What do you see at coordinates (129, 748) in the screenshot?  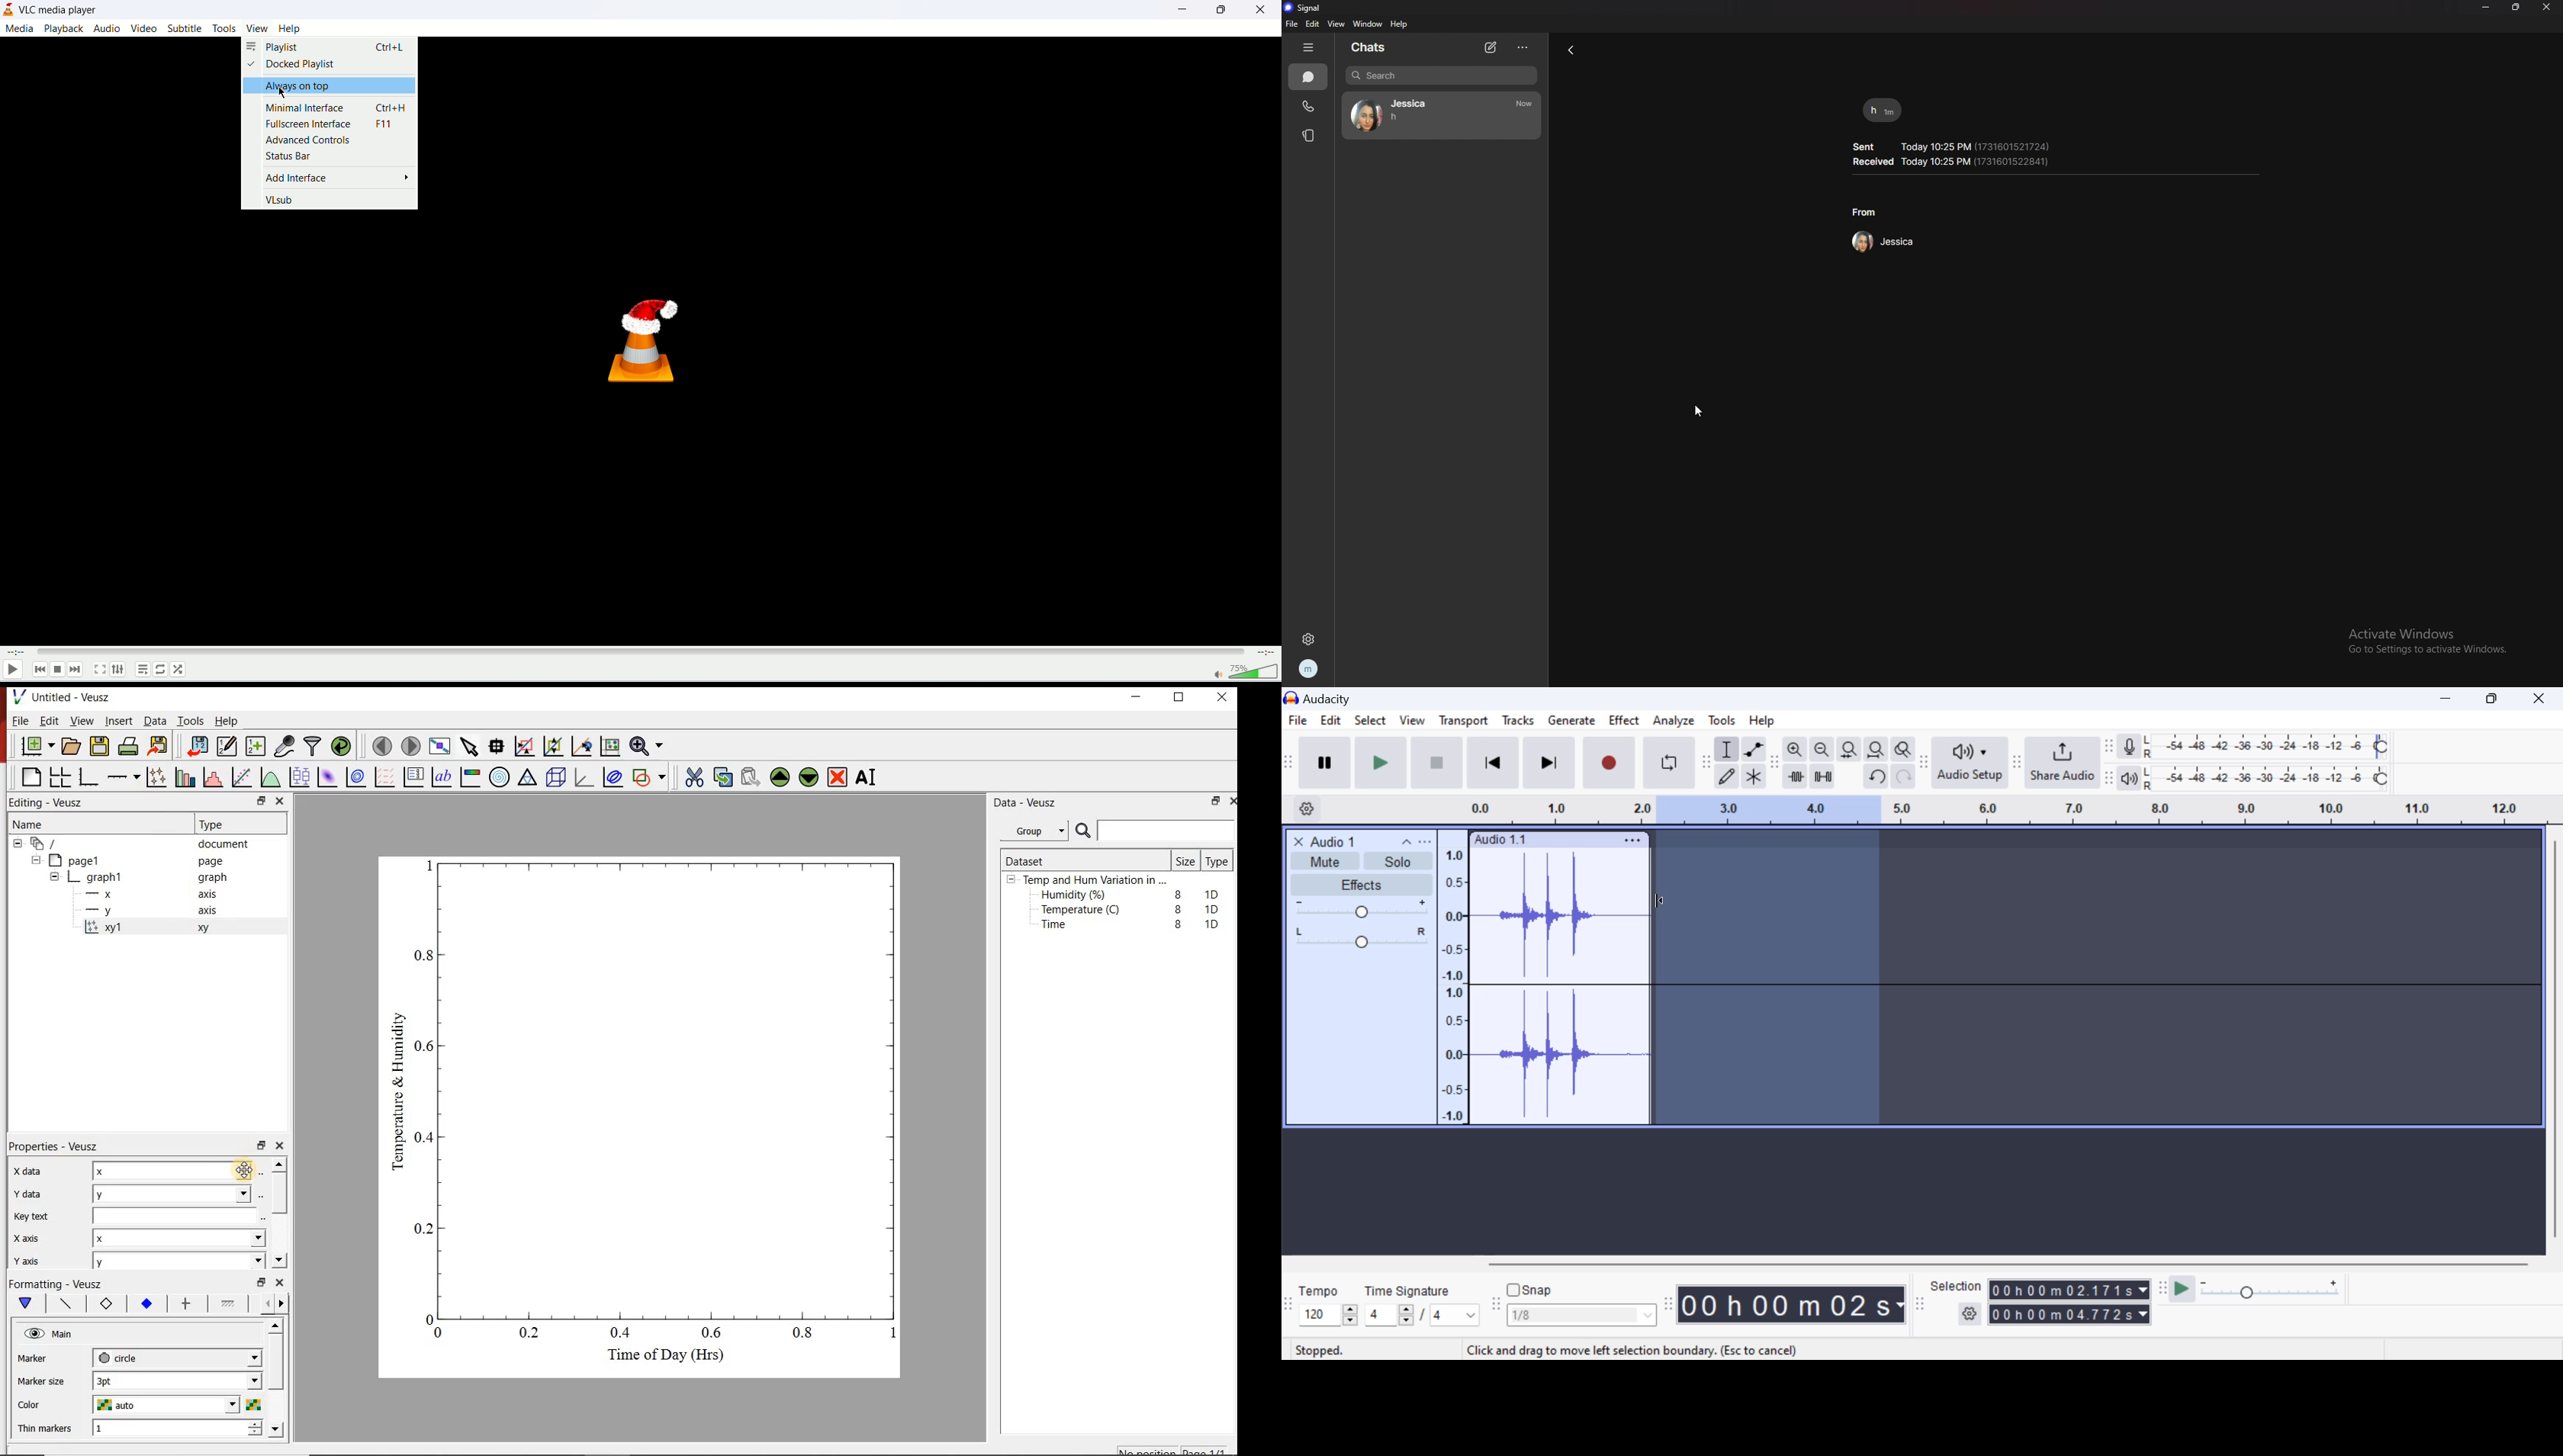 I see `print the document` at bounding box center [129, 748].